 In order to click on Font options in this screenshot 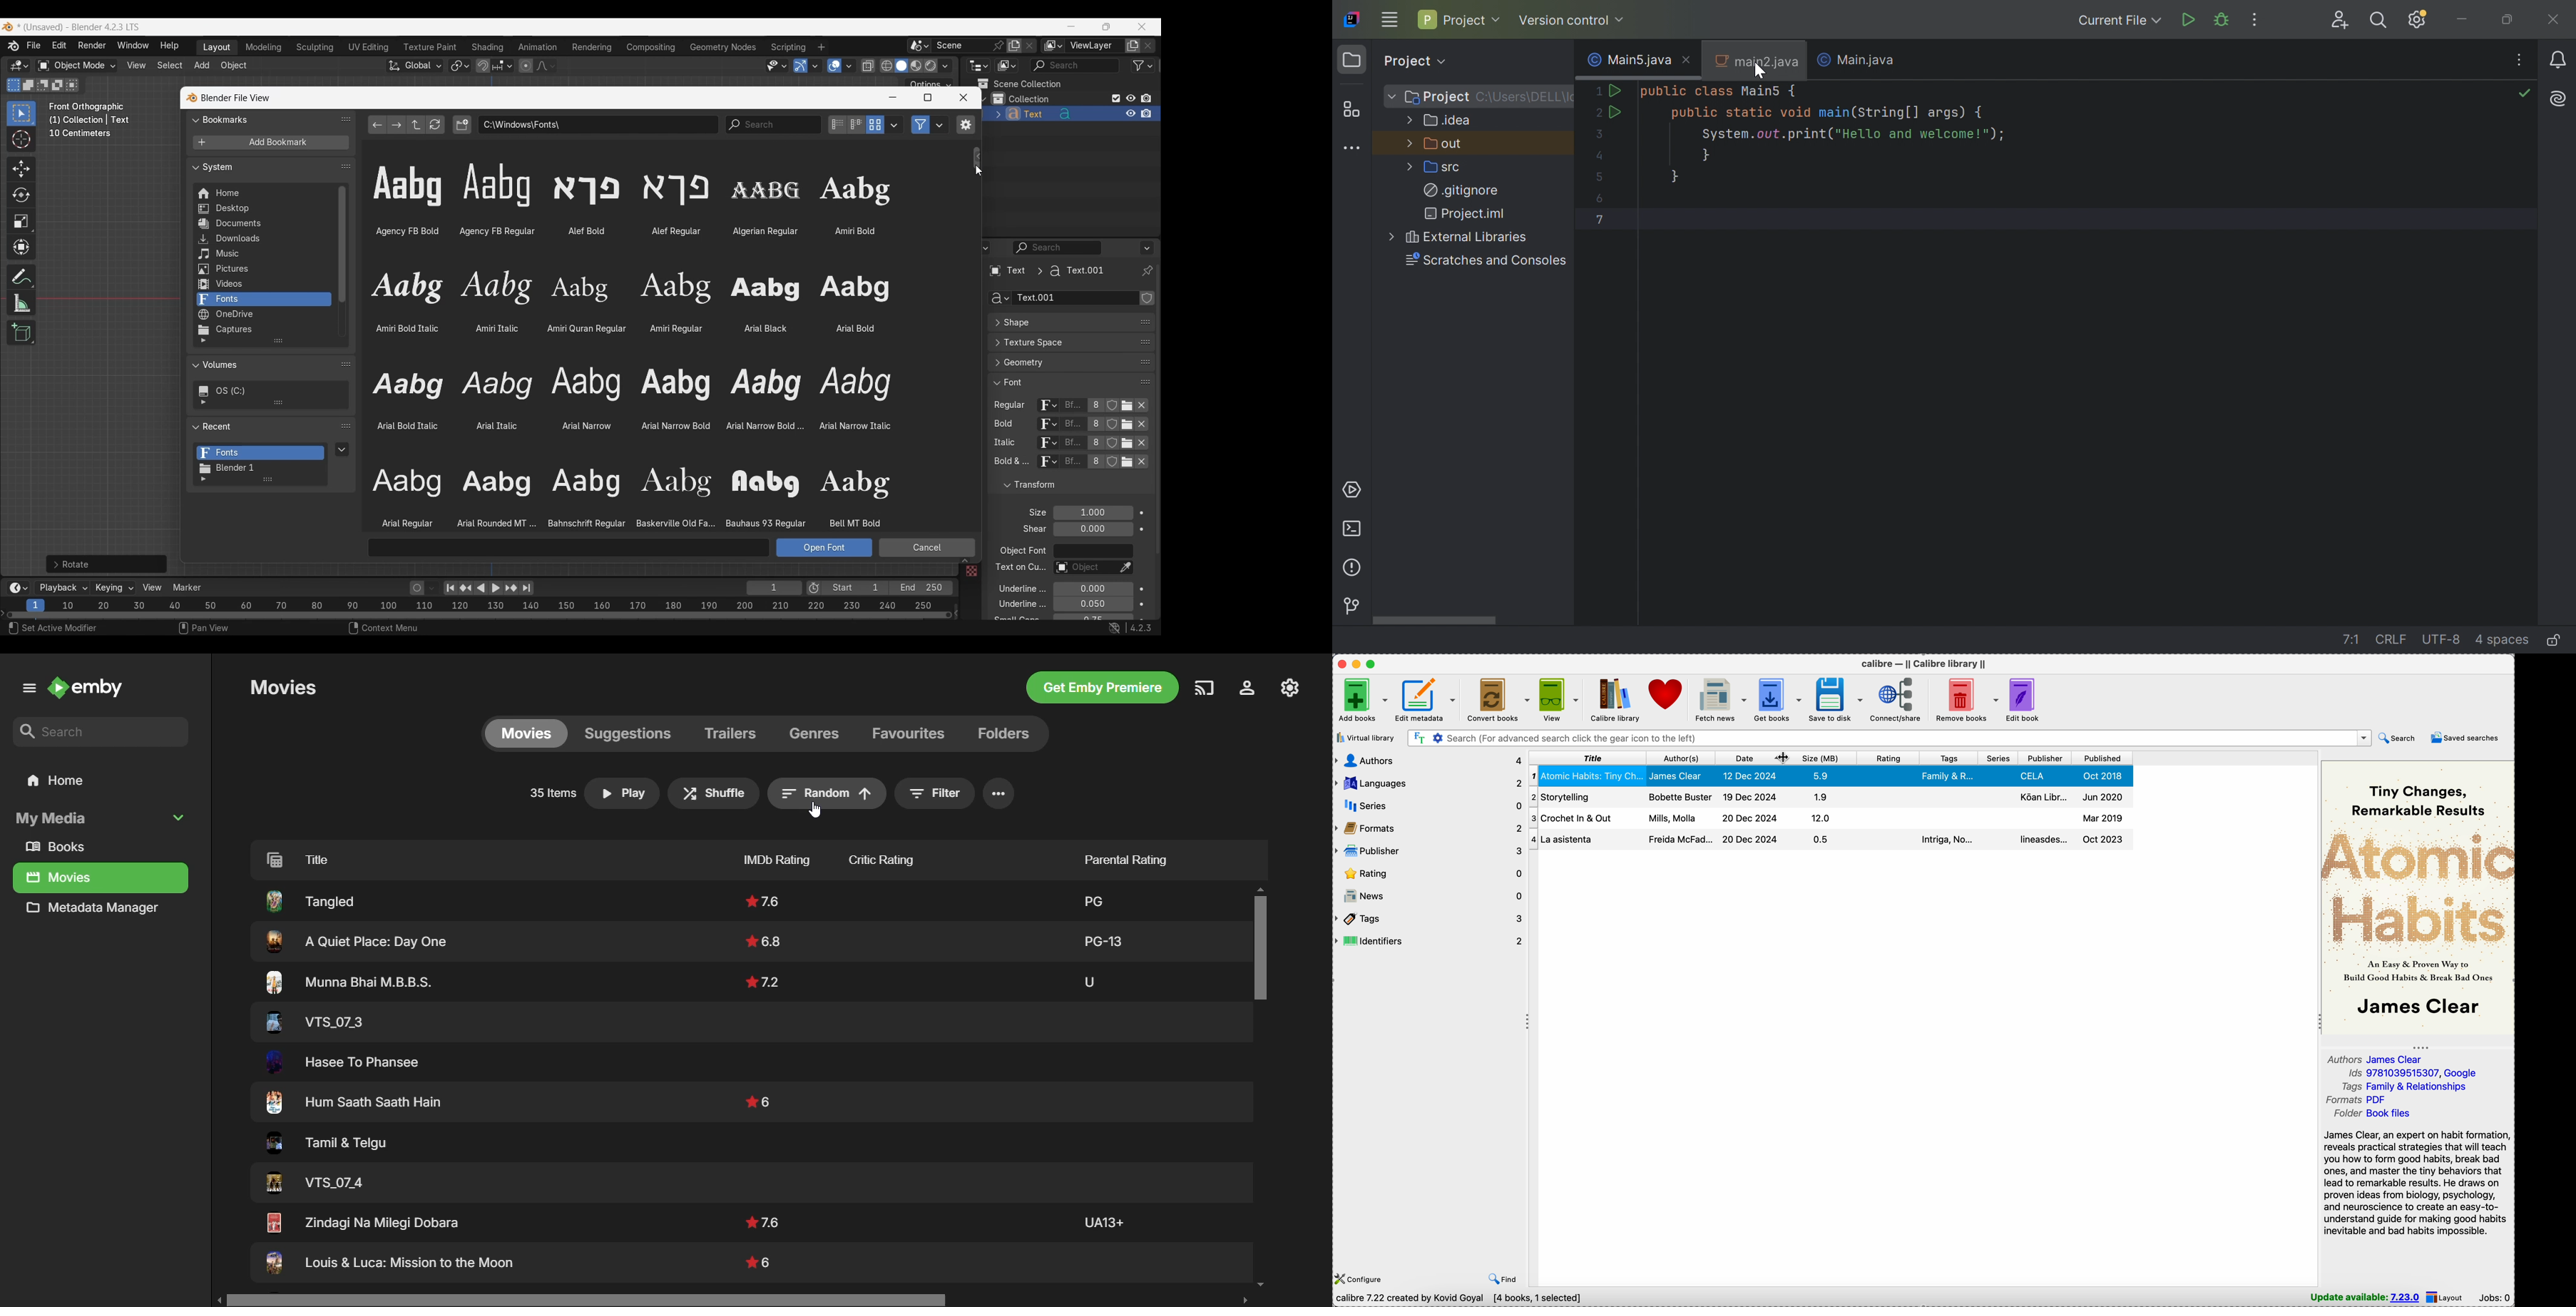, I will do `click(631, 345)`.